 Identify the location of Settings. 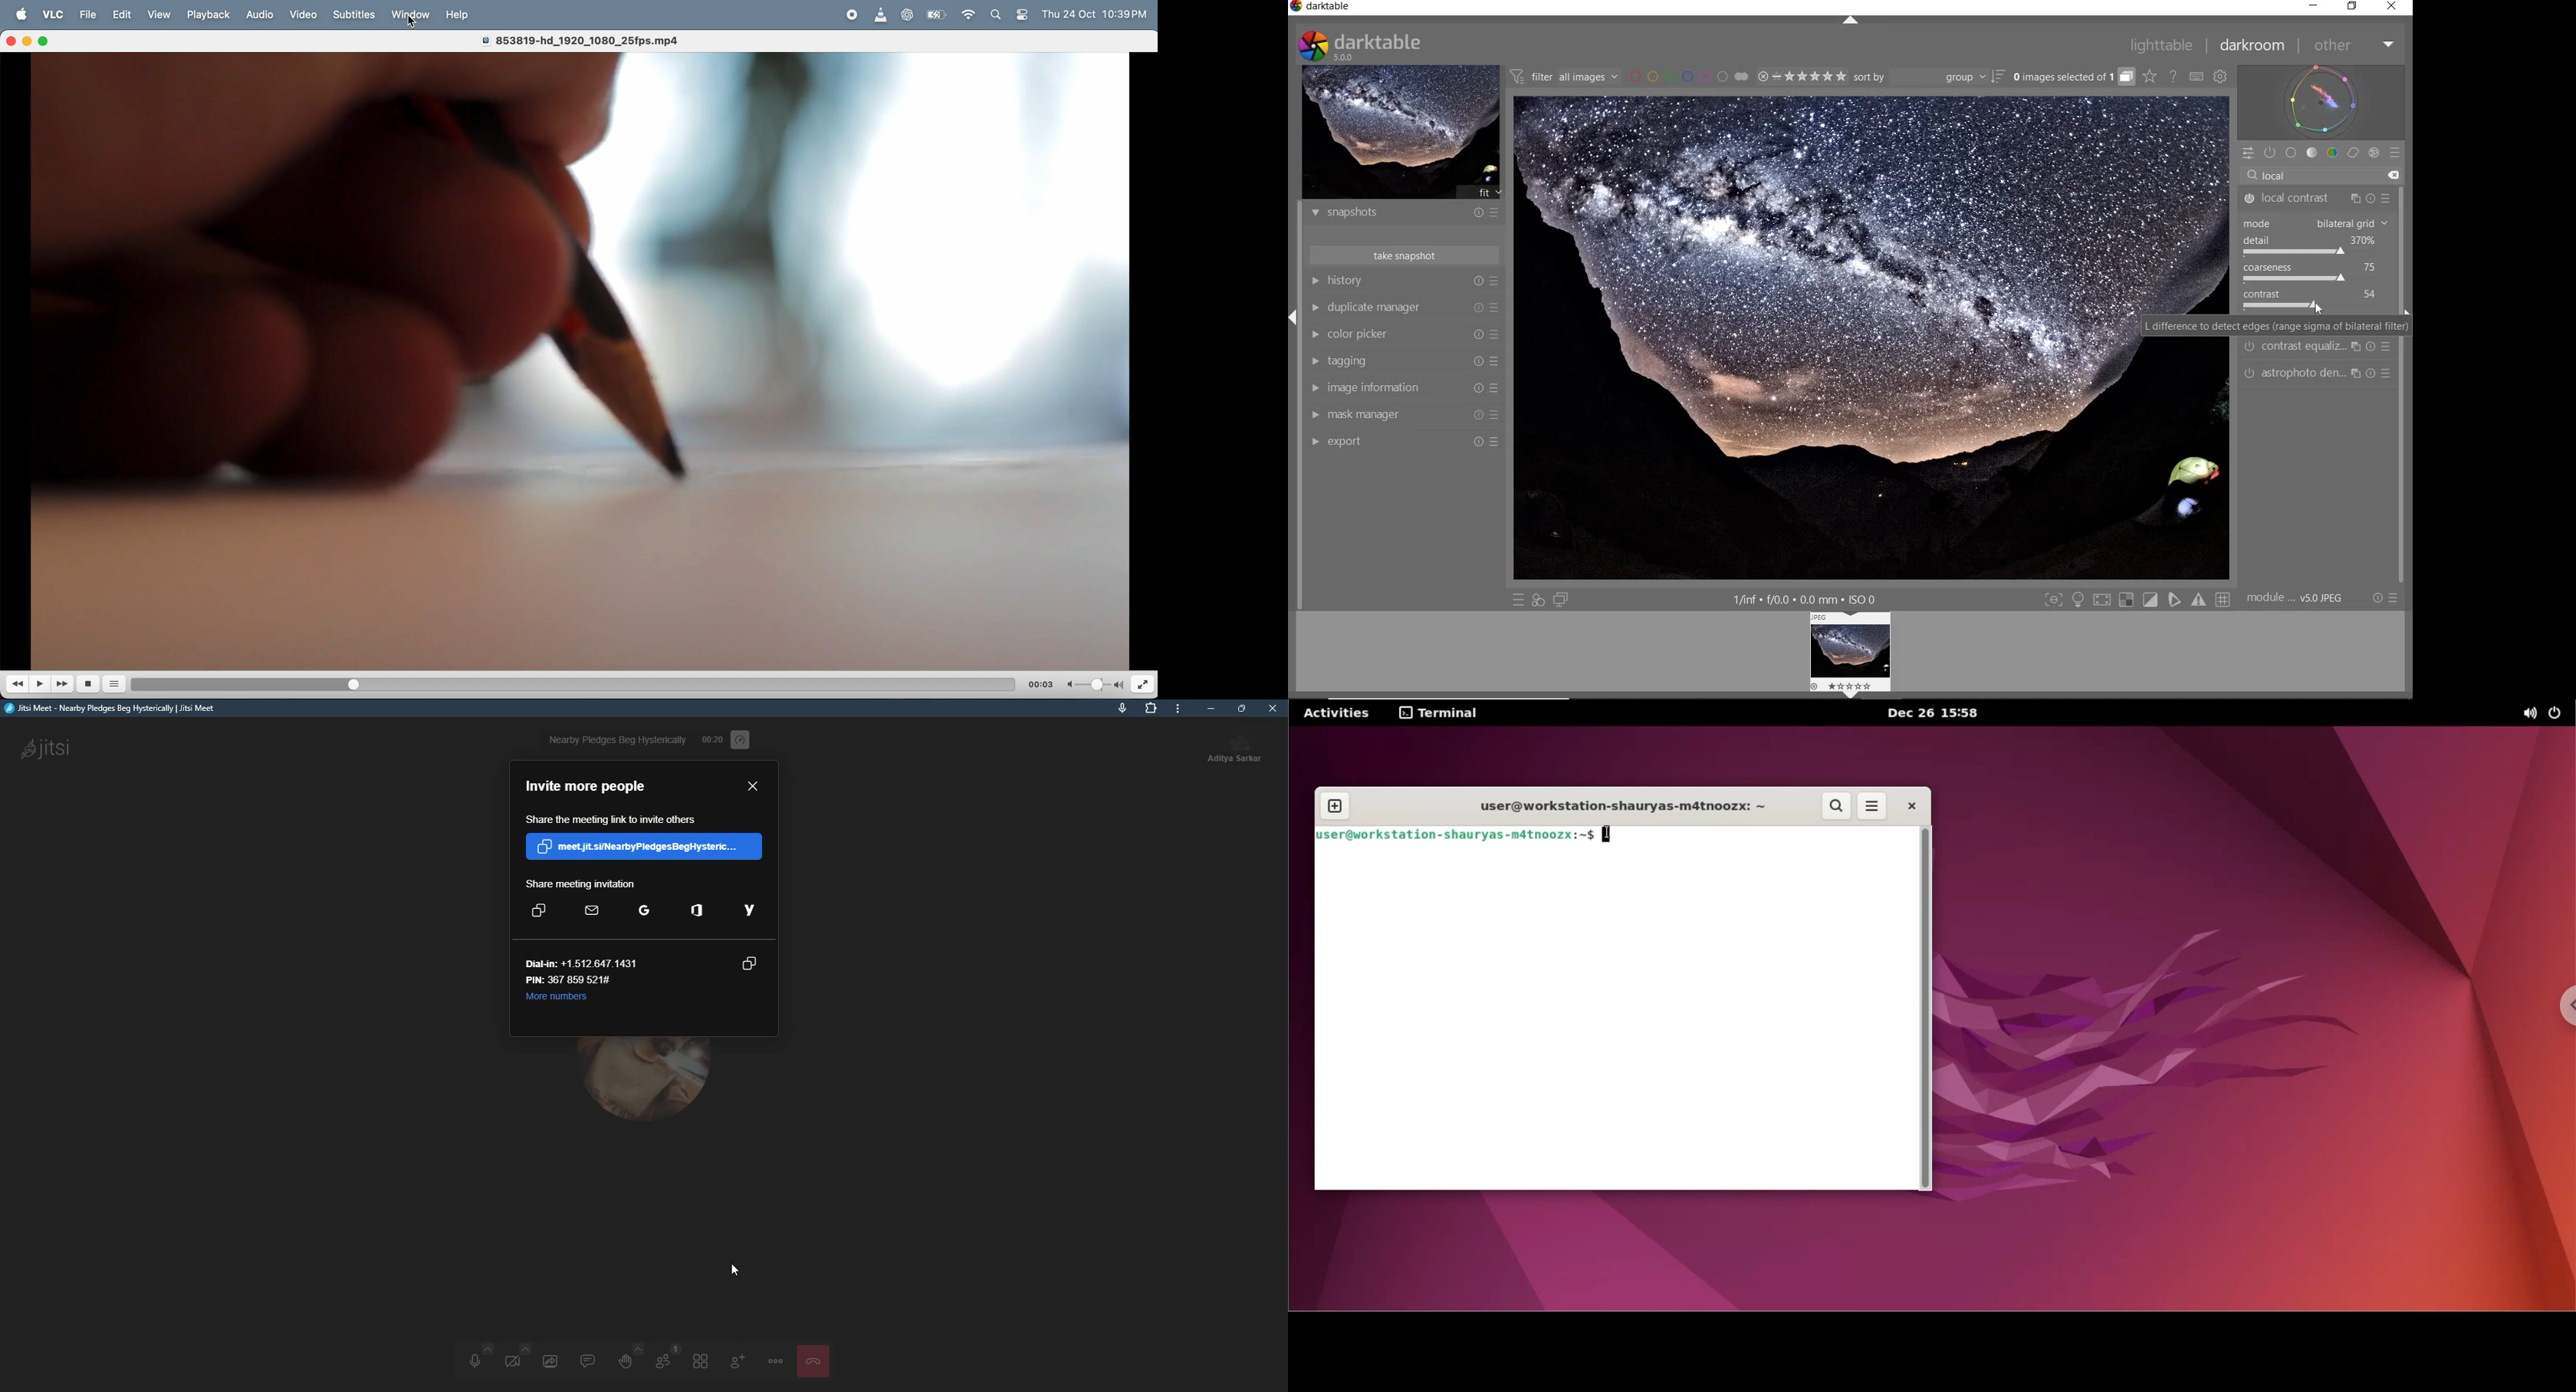
(2377, 598).